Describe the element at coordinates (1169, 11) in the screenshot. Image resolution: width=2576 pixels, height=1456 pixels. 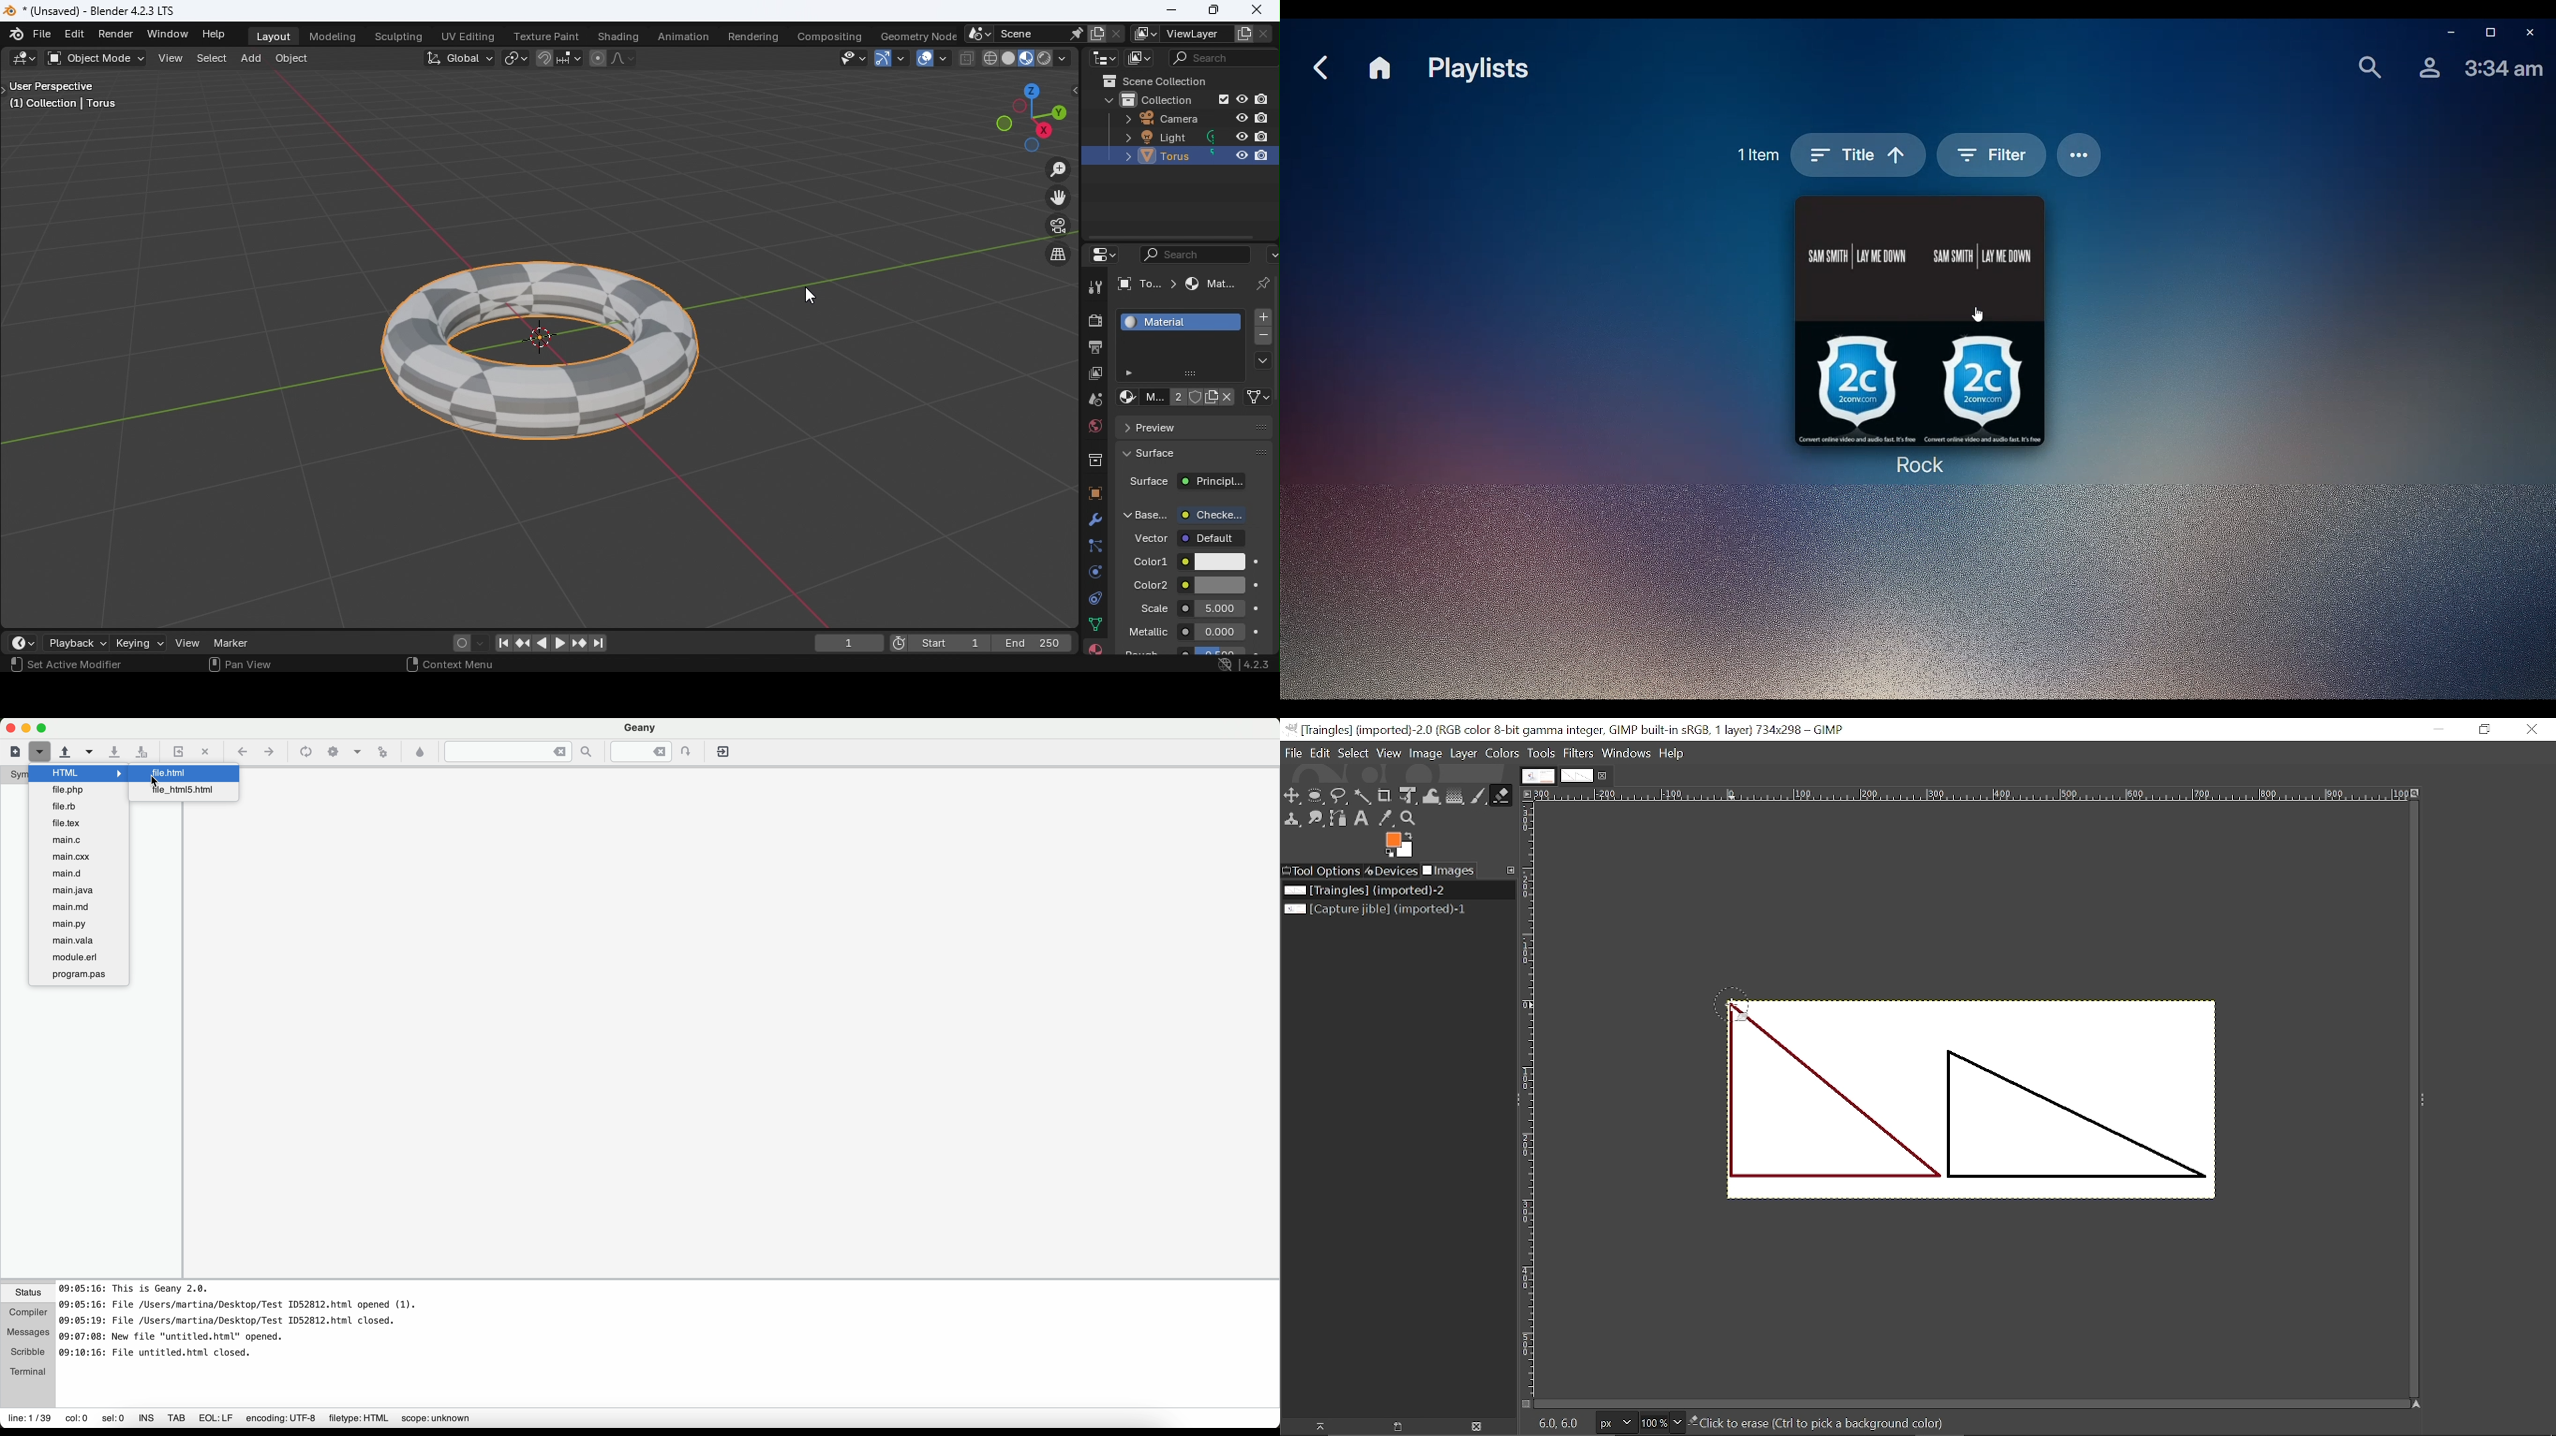
I see `Minimize` at that location.